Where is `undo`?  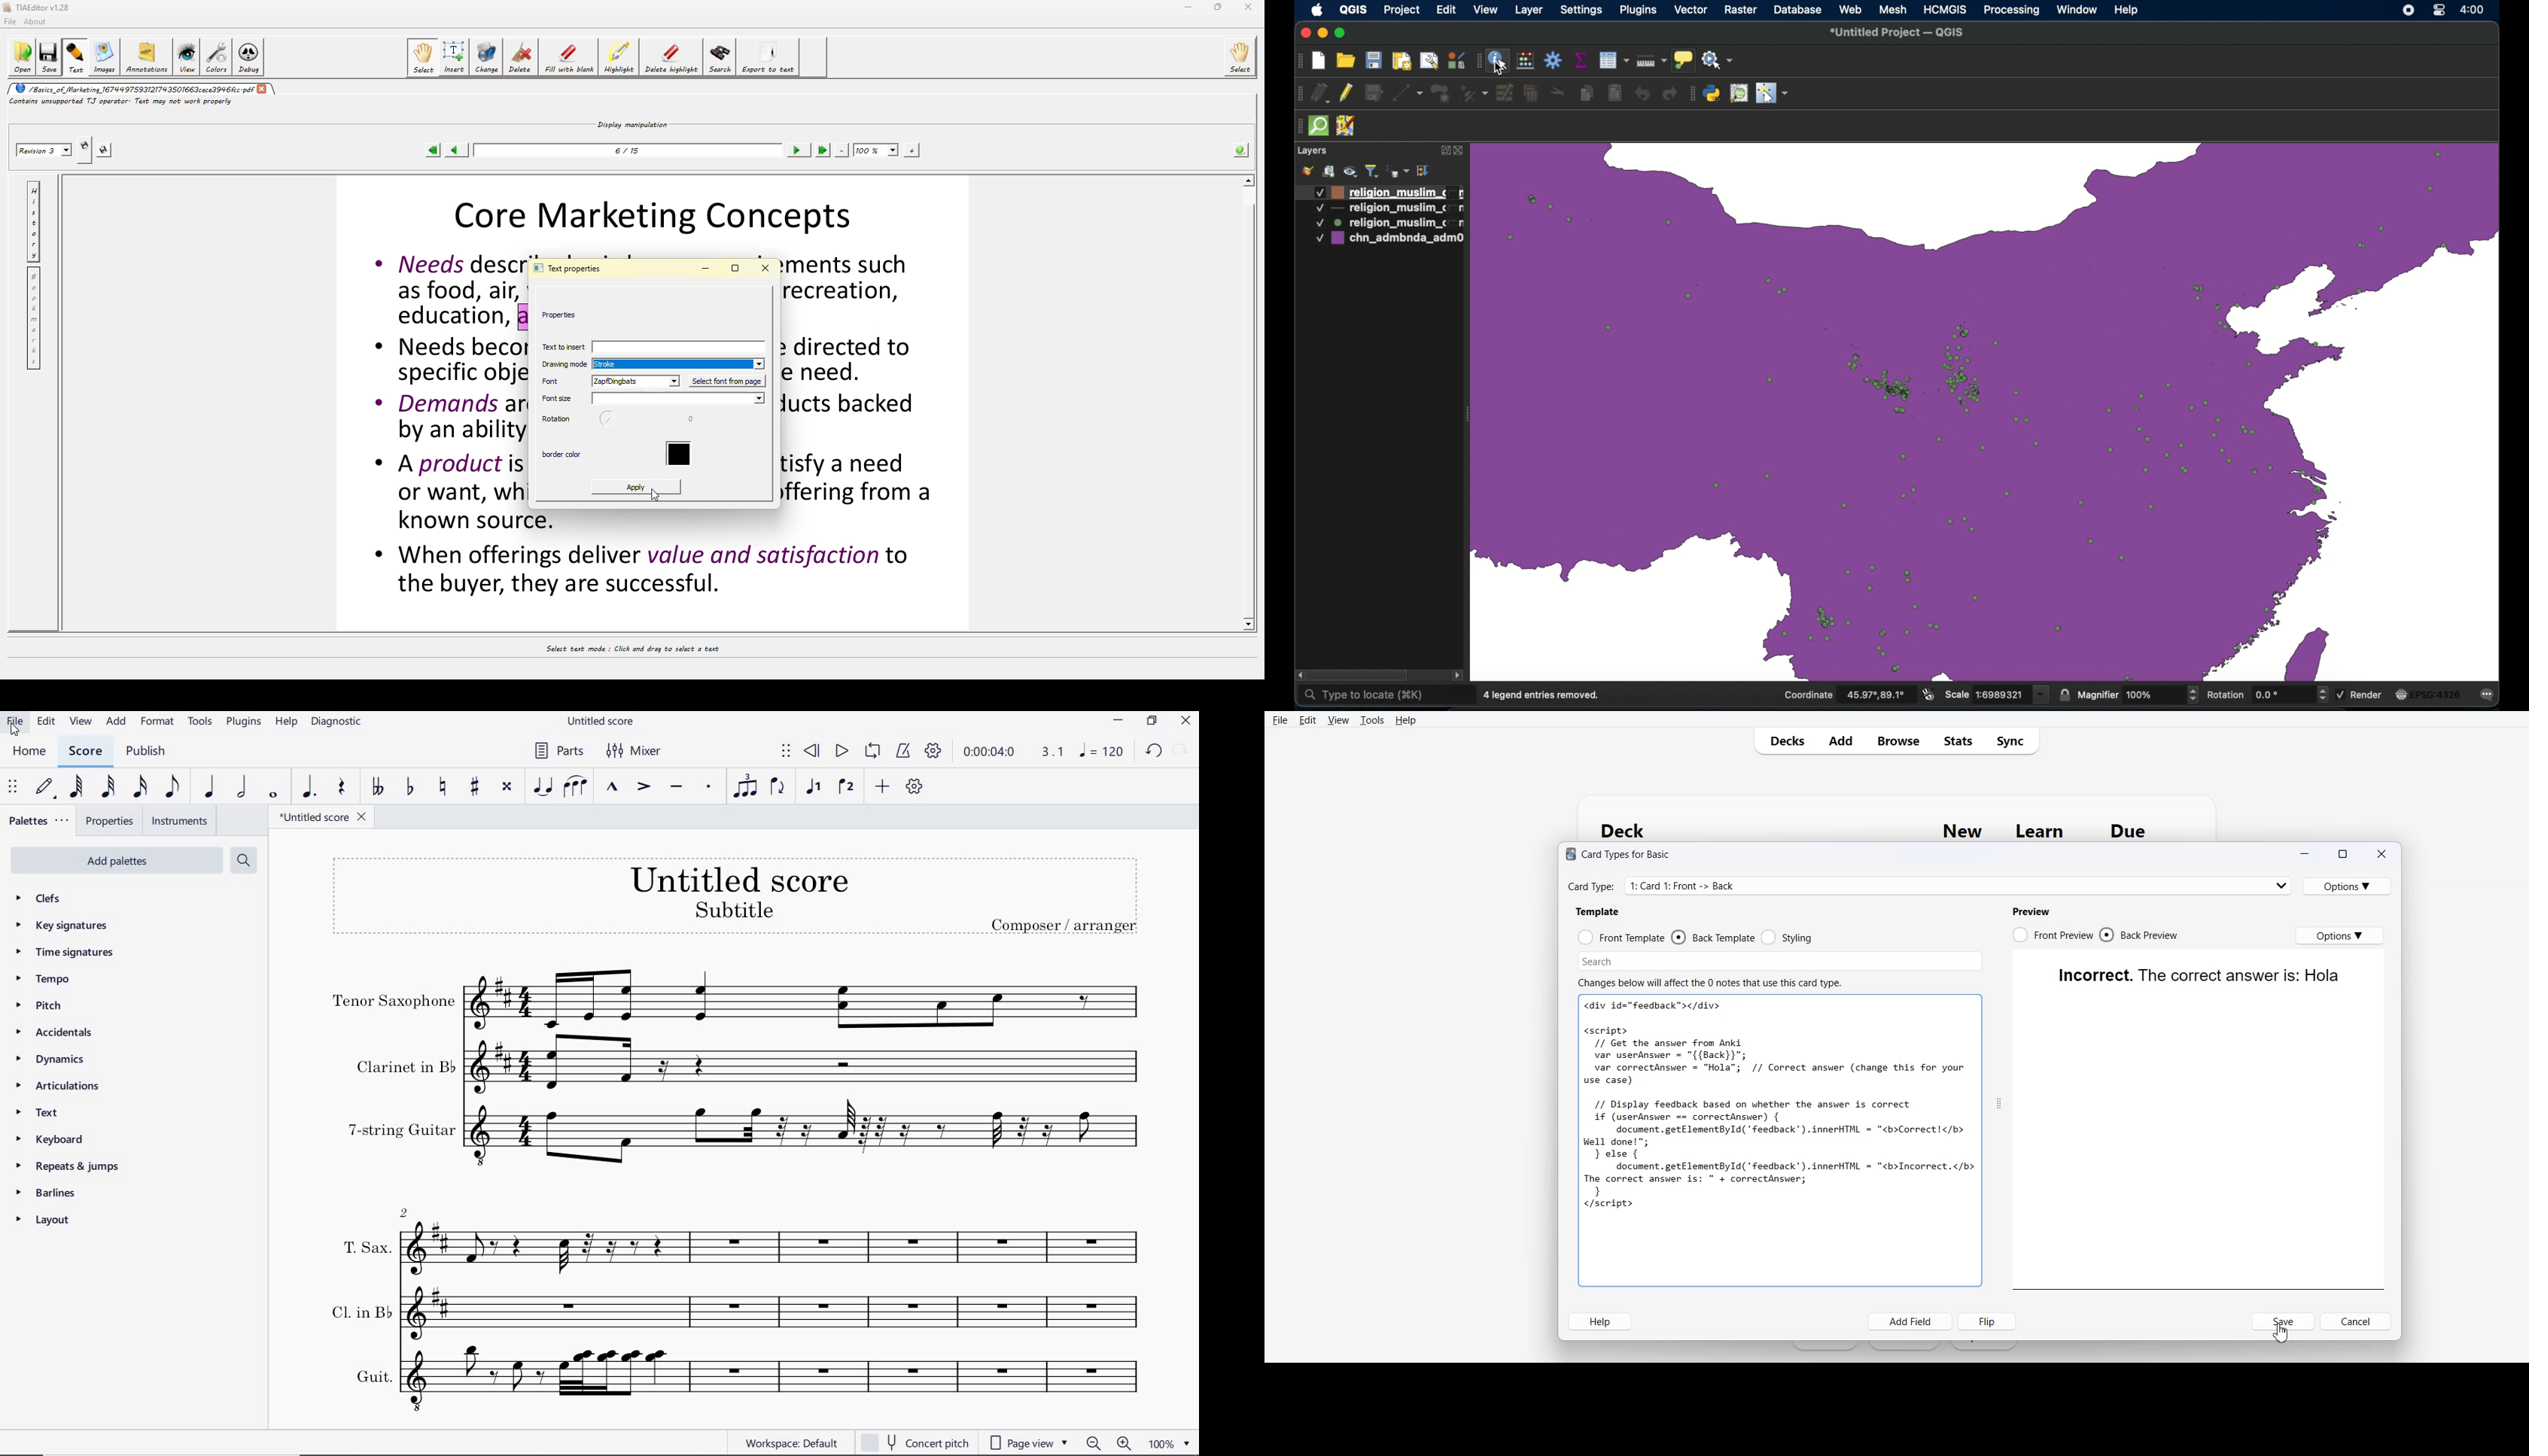 undo is located at coordinates (1645, 95).